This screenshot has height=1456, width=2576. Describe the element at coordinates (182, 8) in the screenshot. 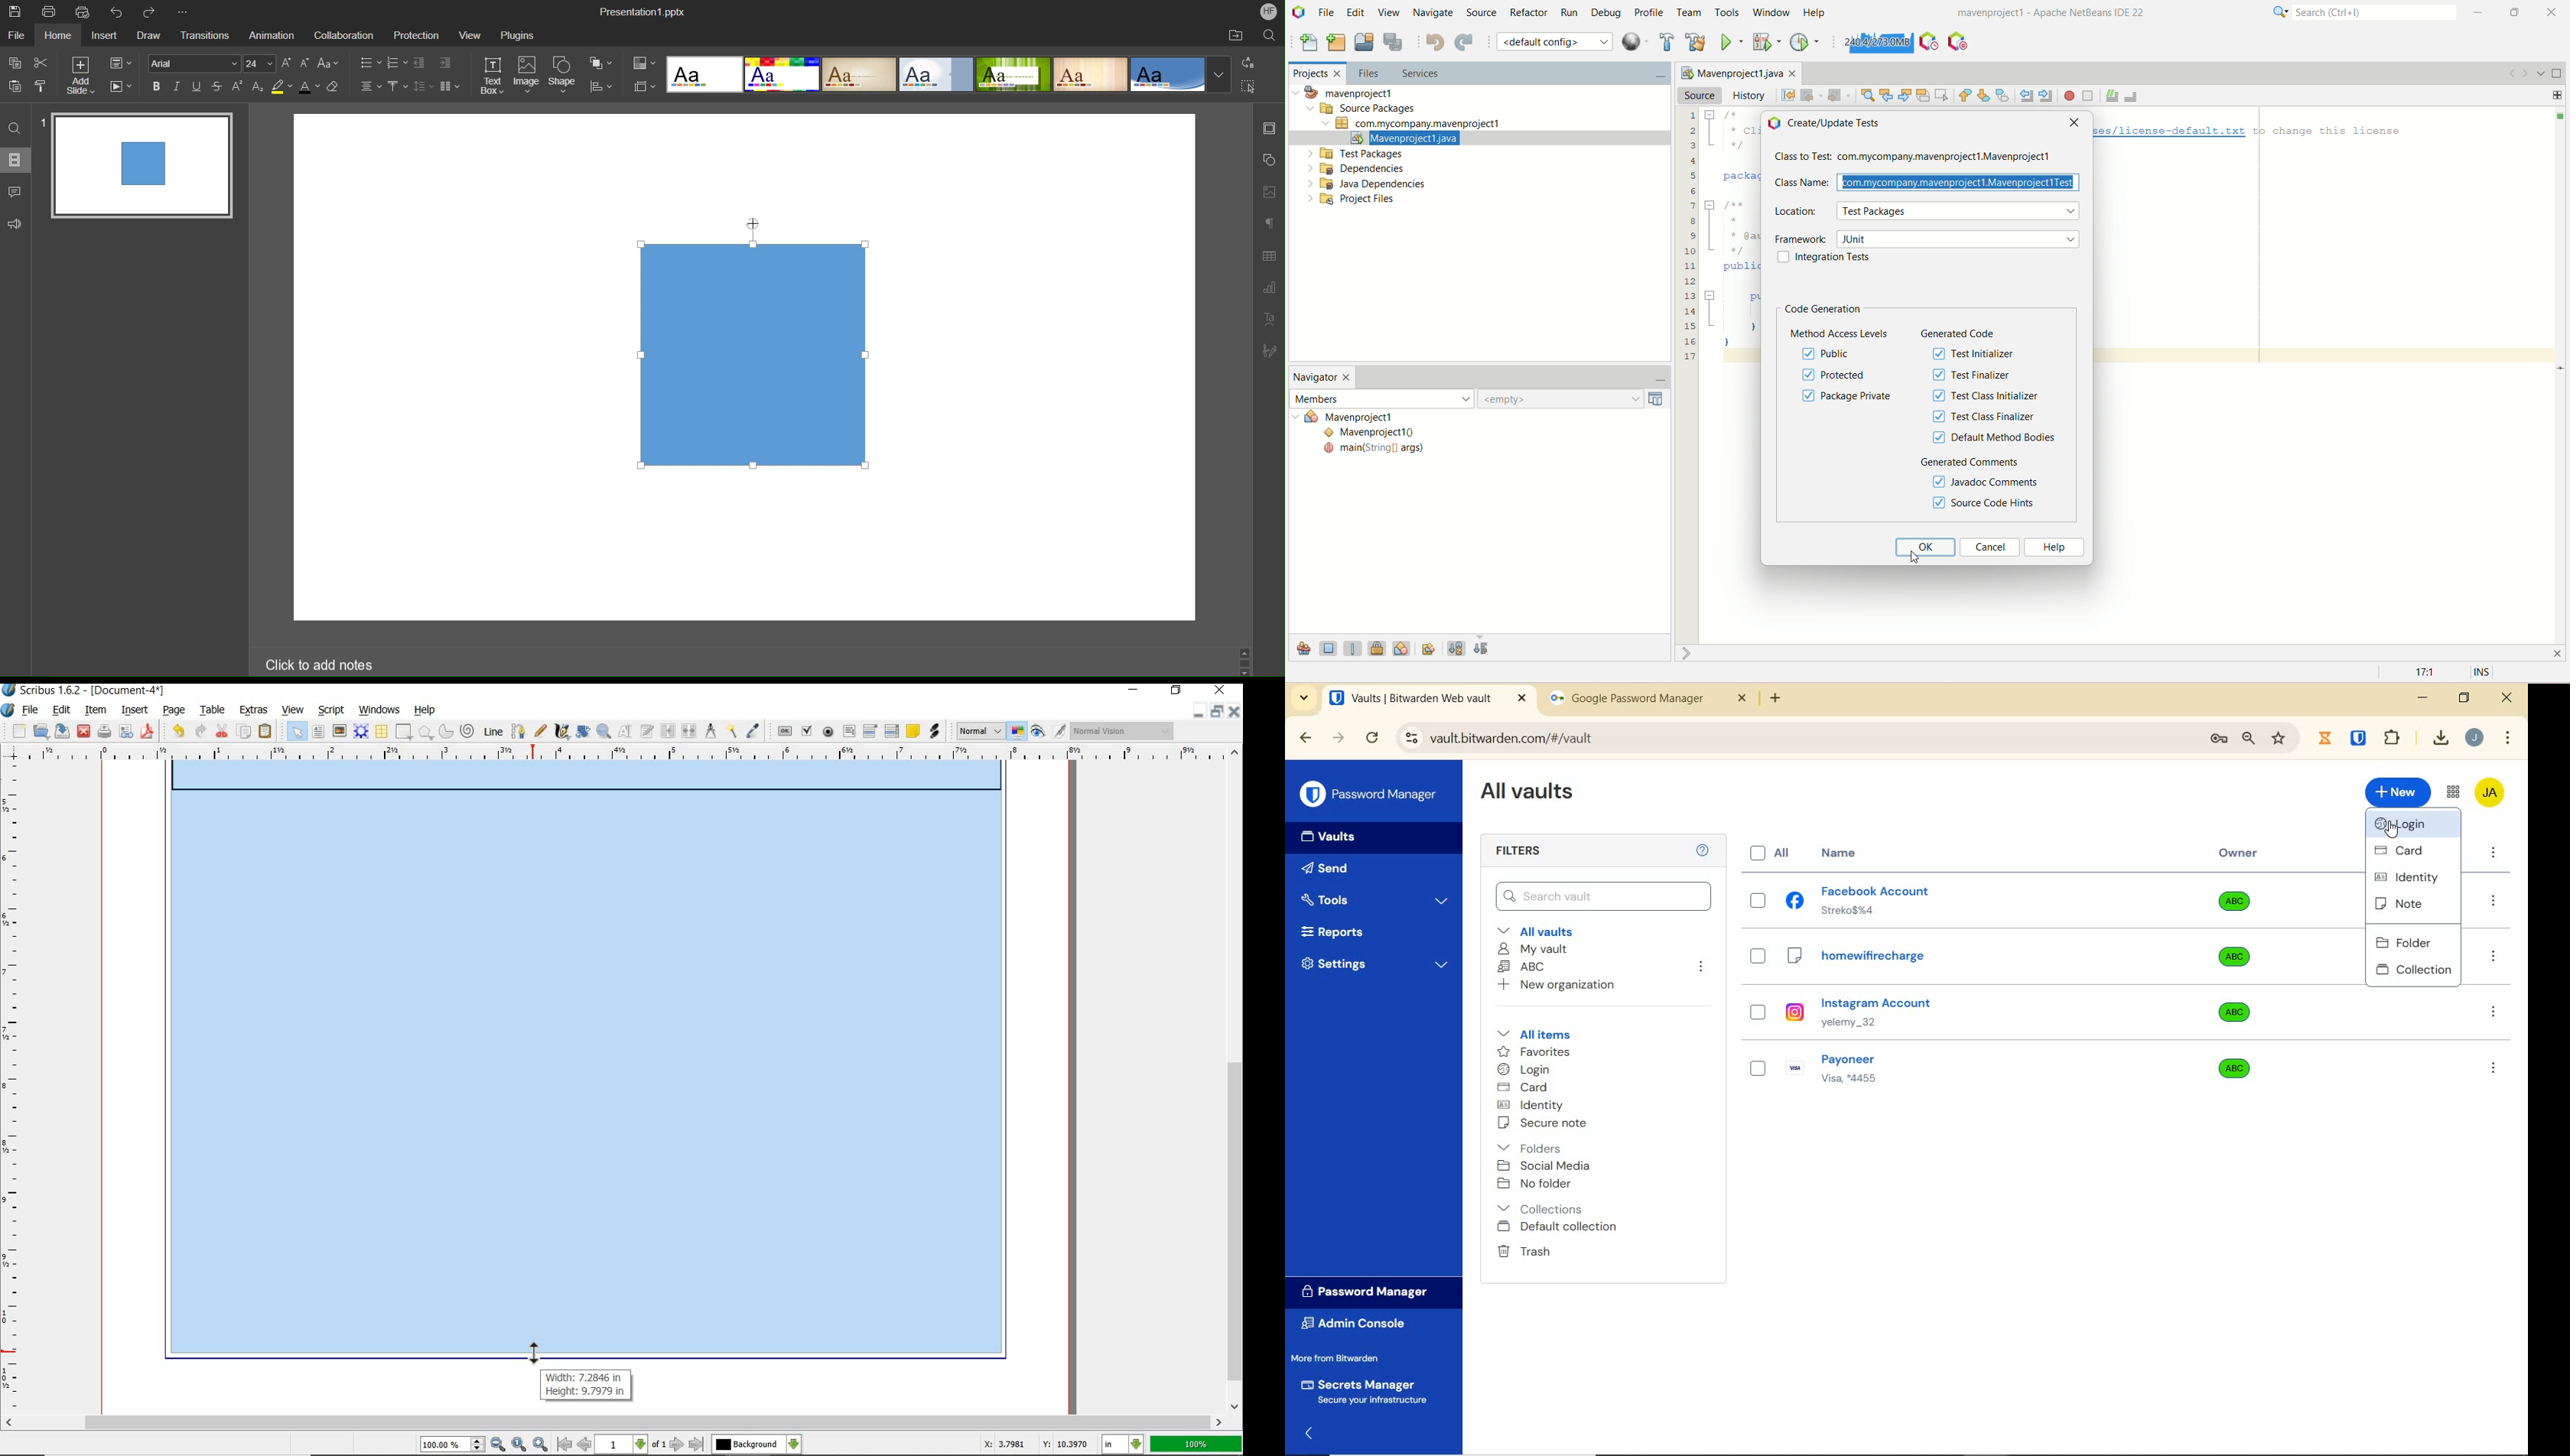

I see `More` at that location.